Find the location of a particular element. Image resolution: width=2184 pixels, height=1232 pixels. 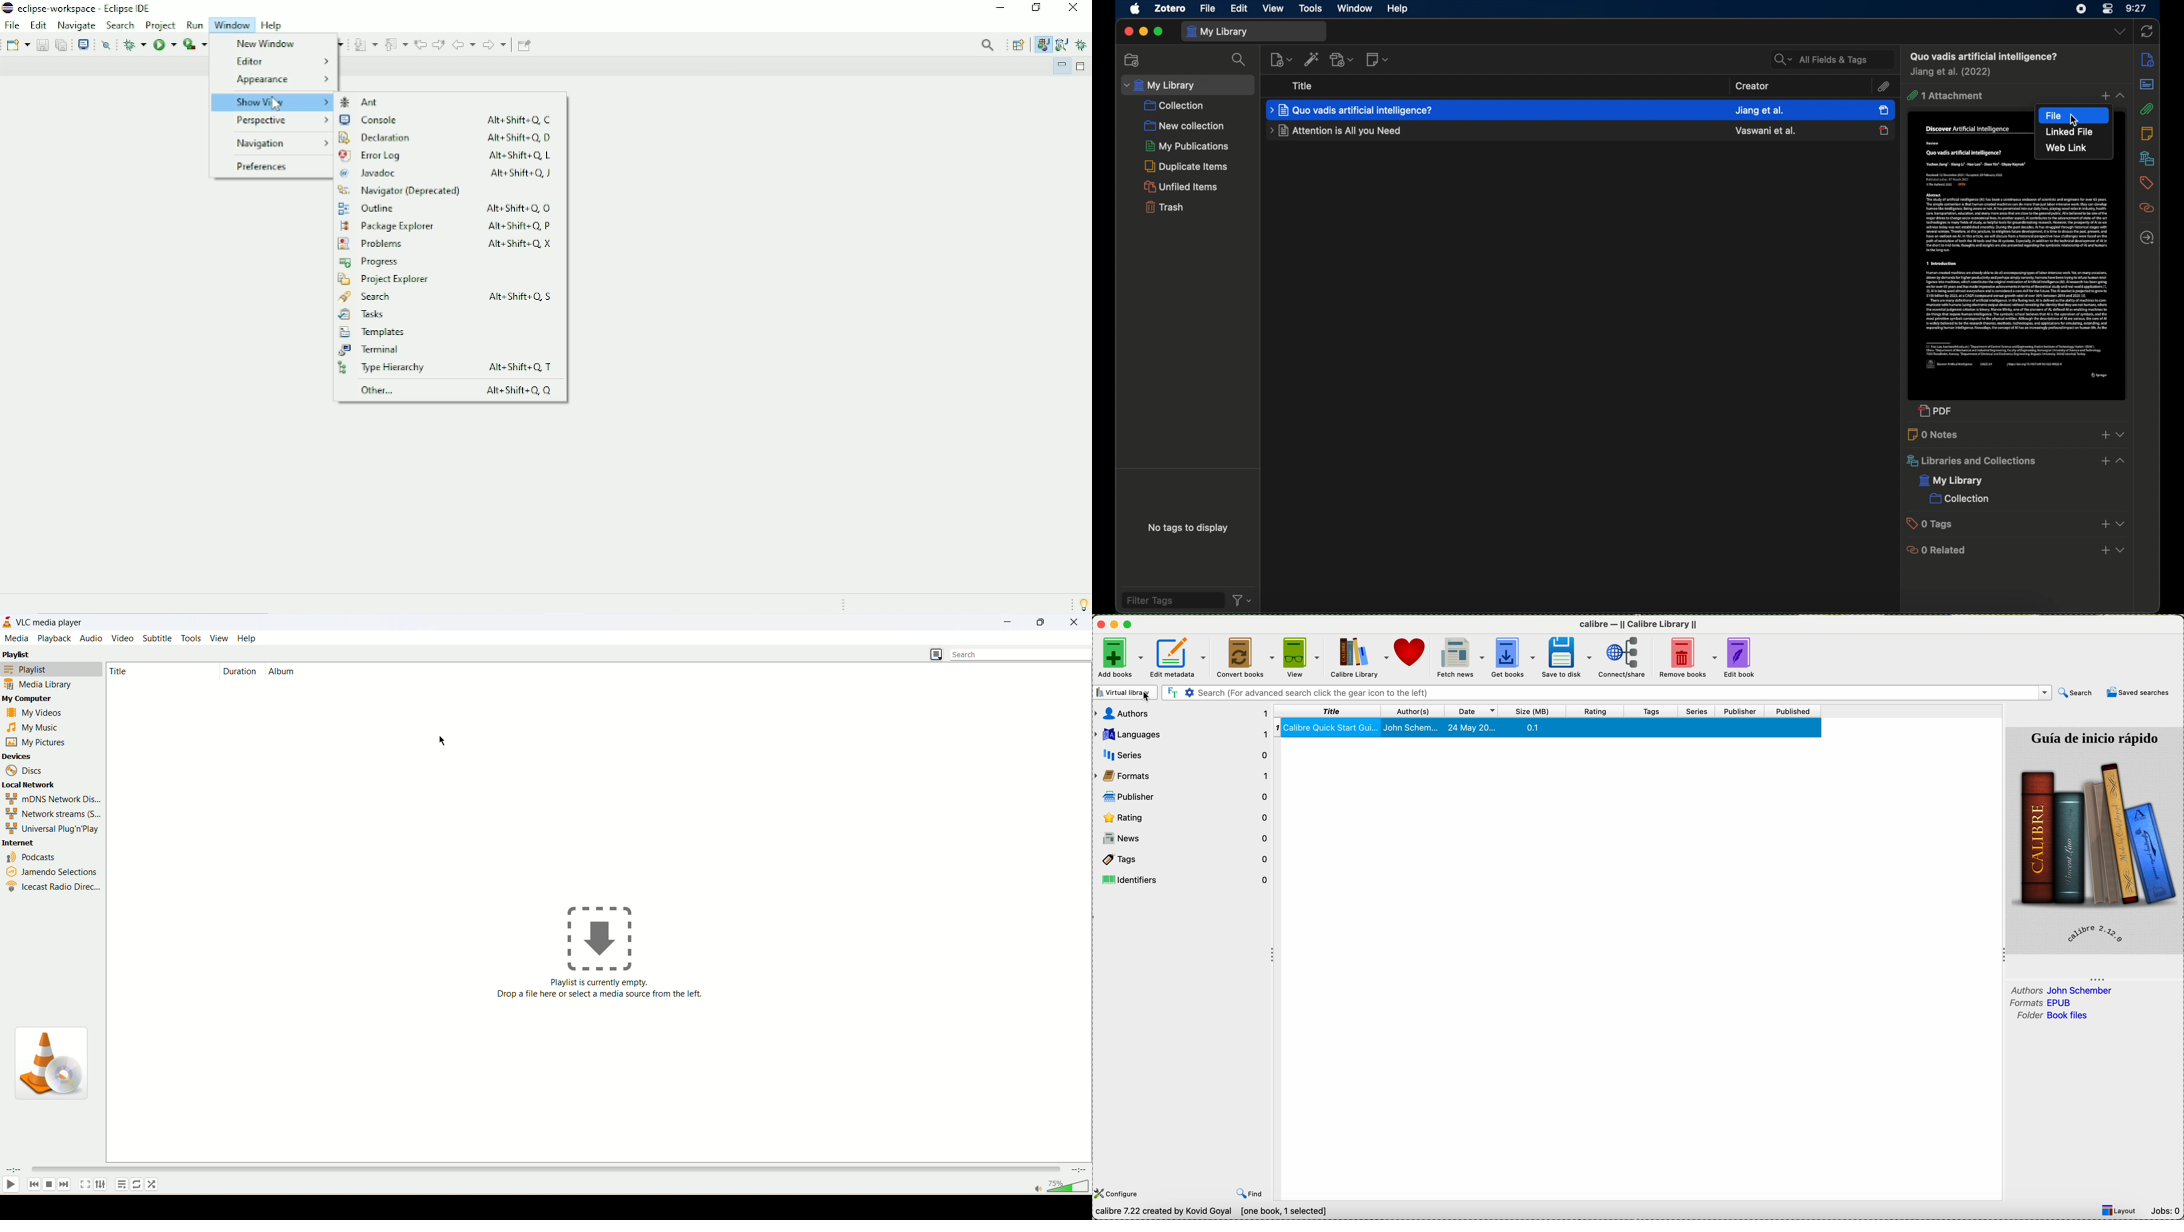

trash is located at coordinates (1164, 209).